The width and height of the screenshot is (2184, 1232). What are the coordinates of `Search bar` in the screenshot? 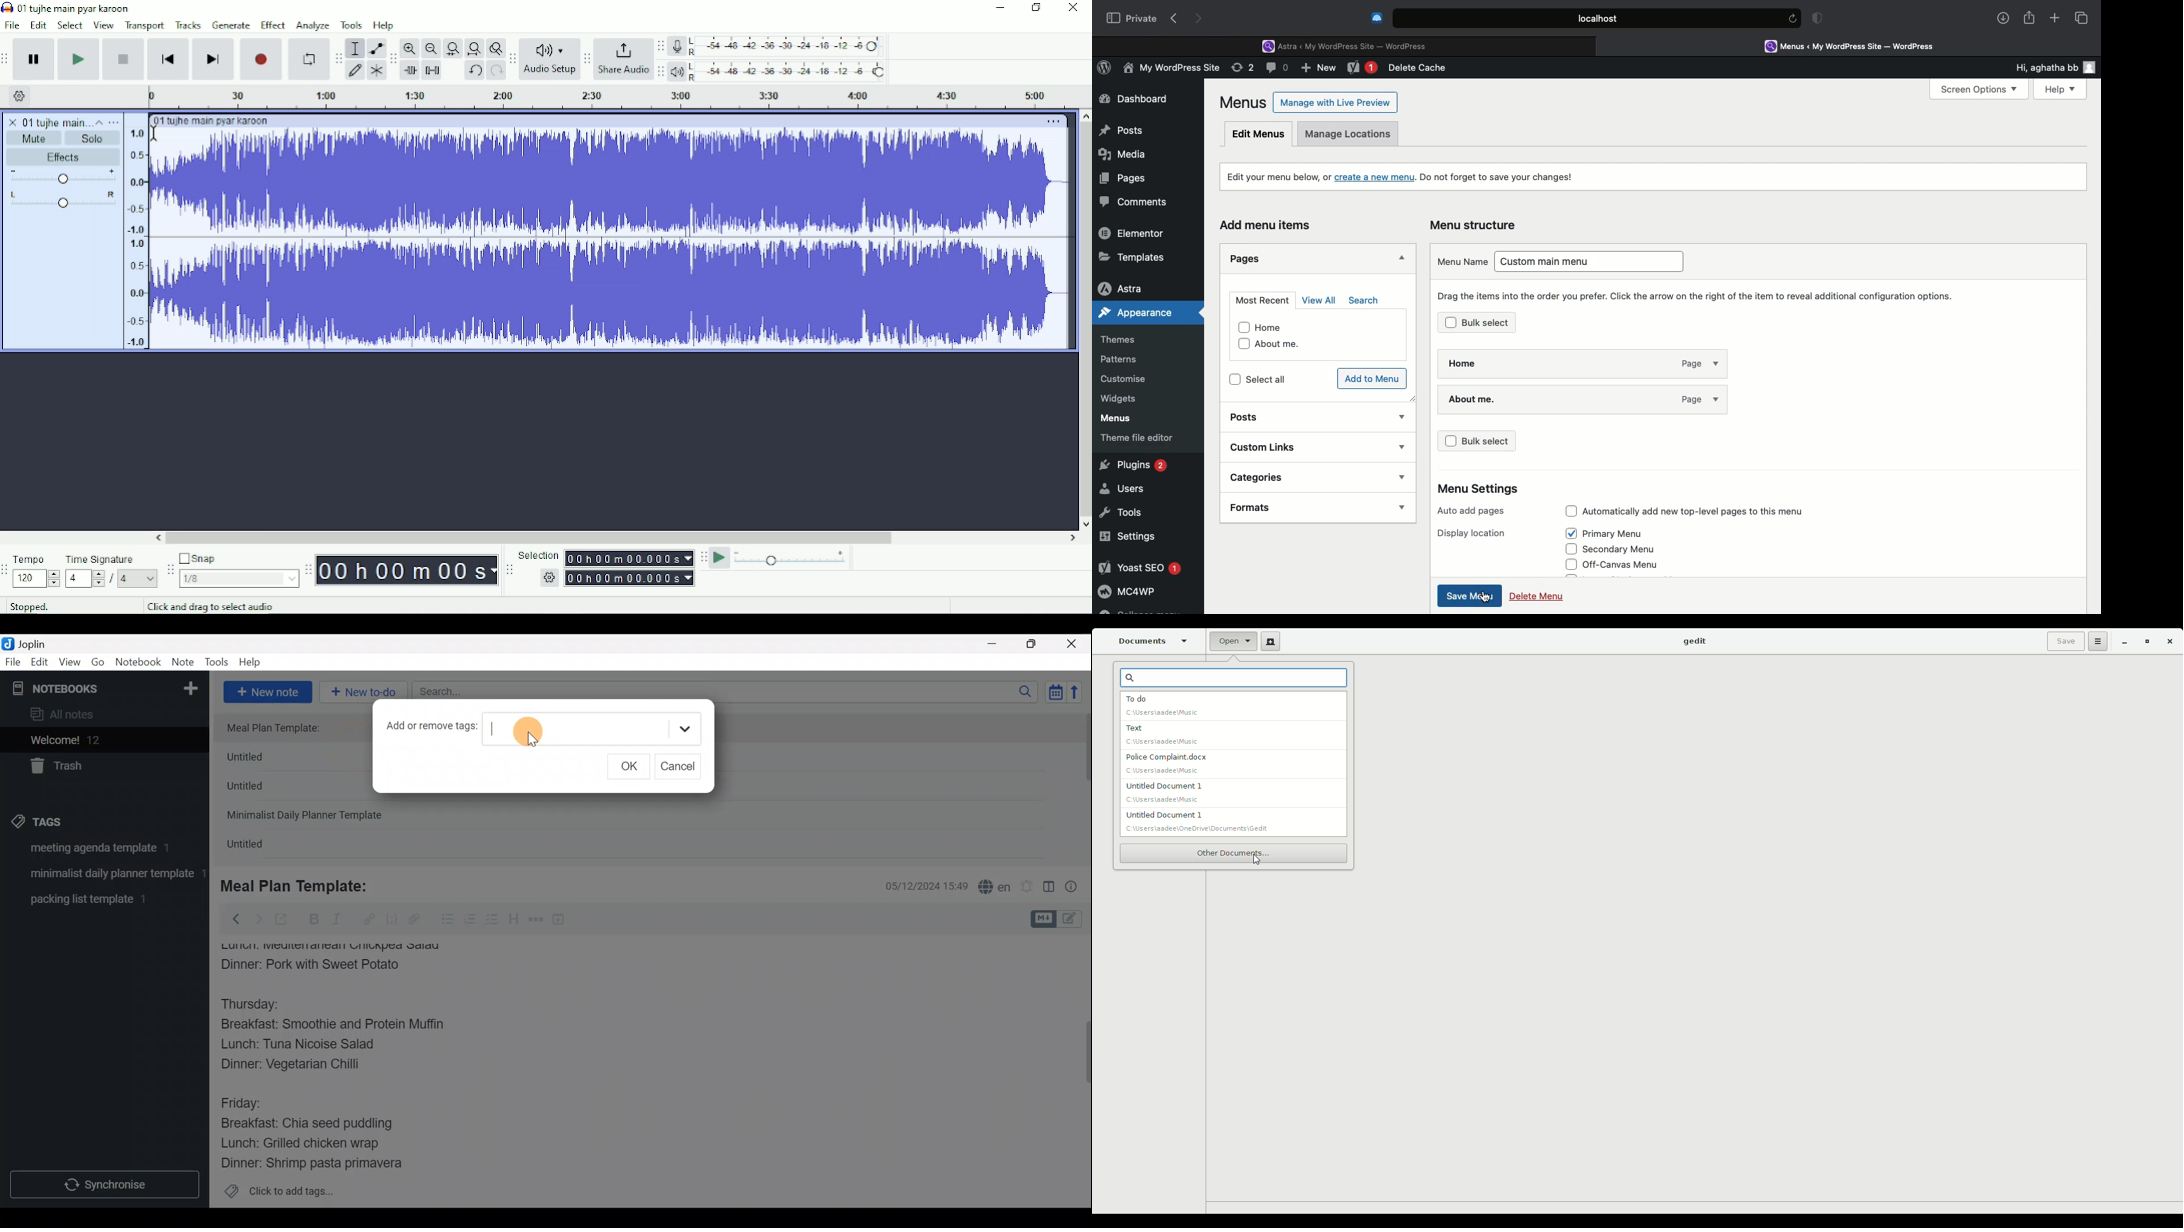 It's located at (728, 690).